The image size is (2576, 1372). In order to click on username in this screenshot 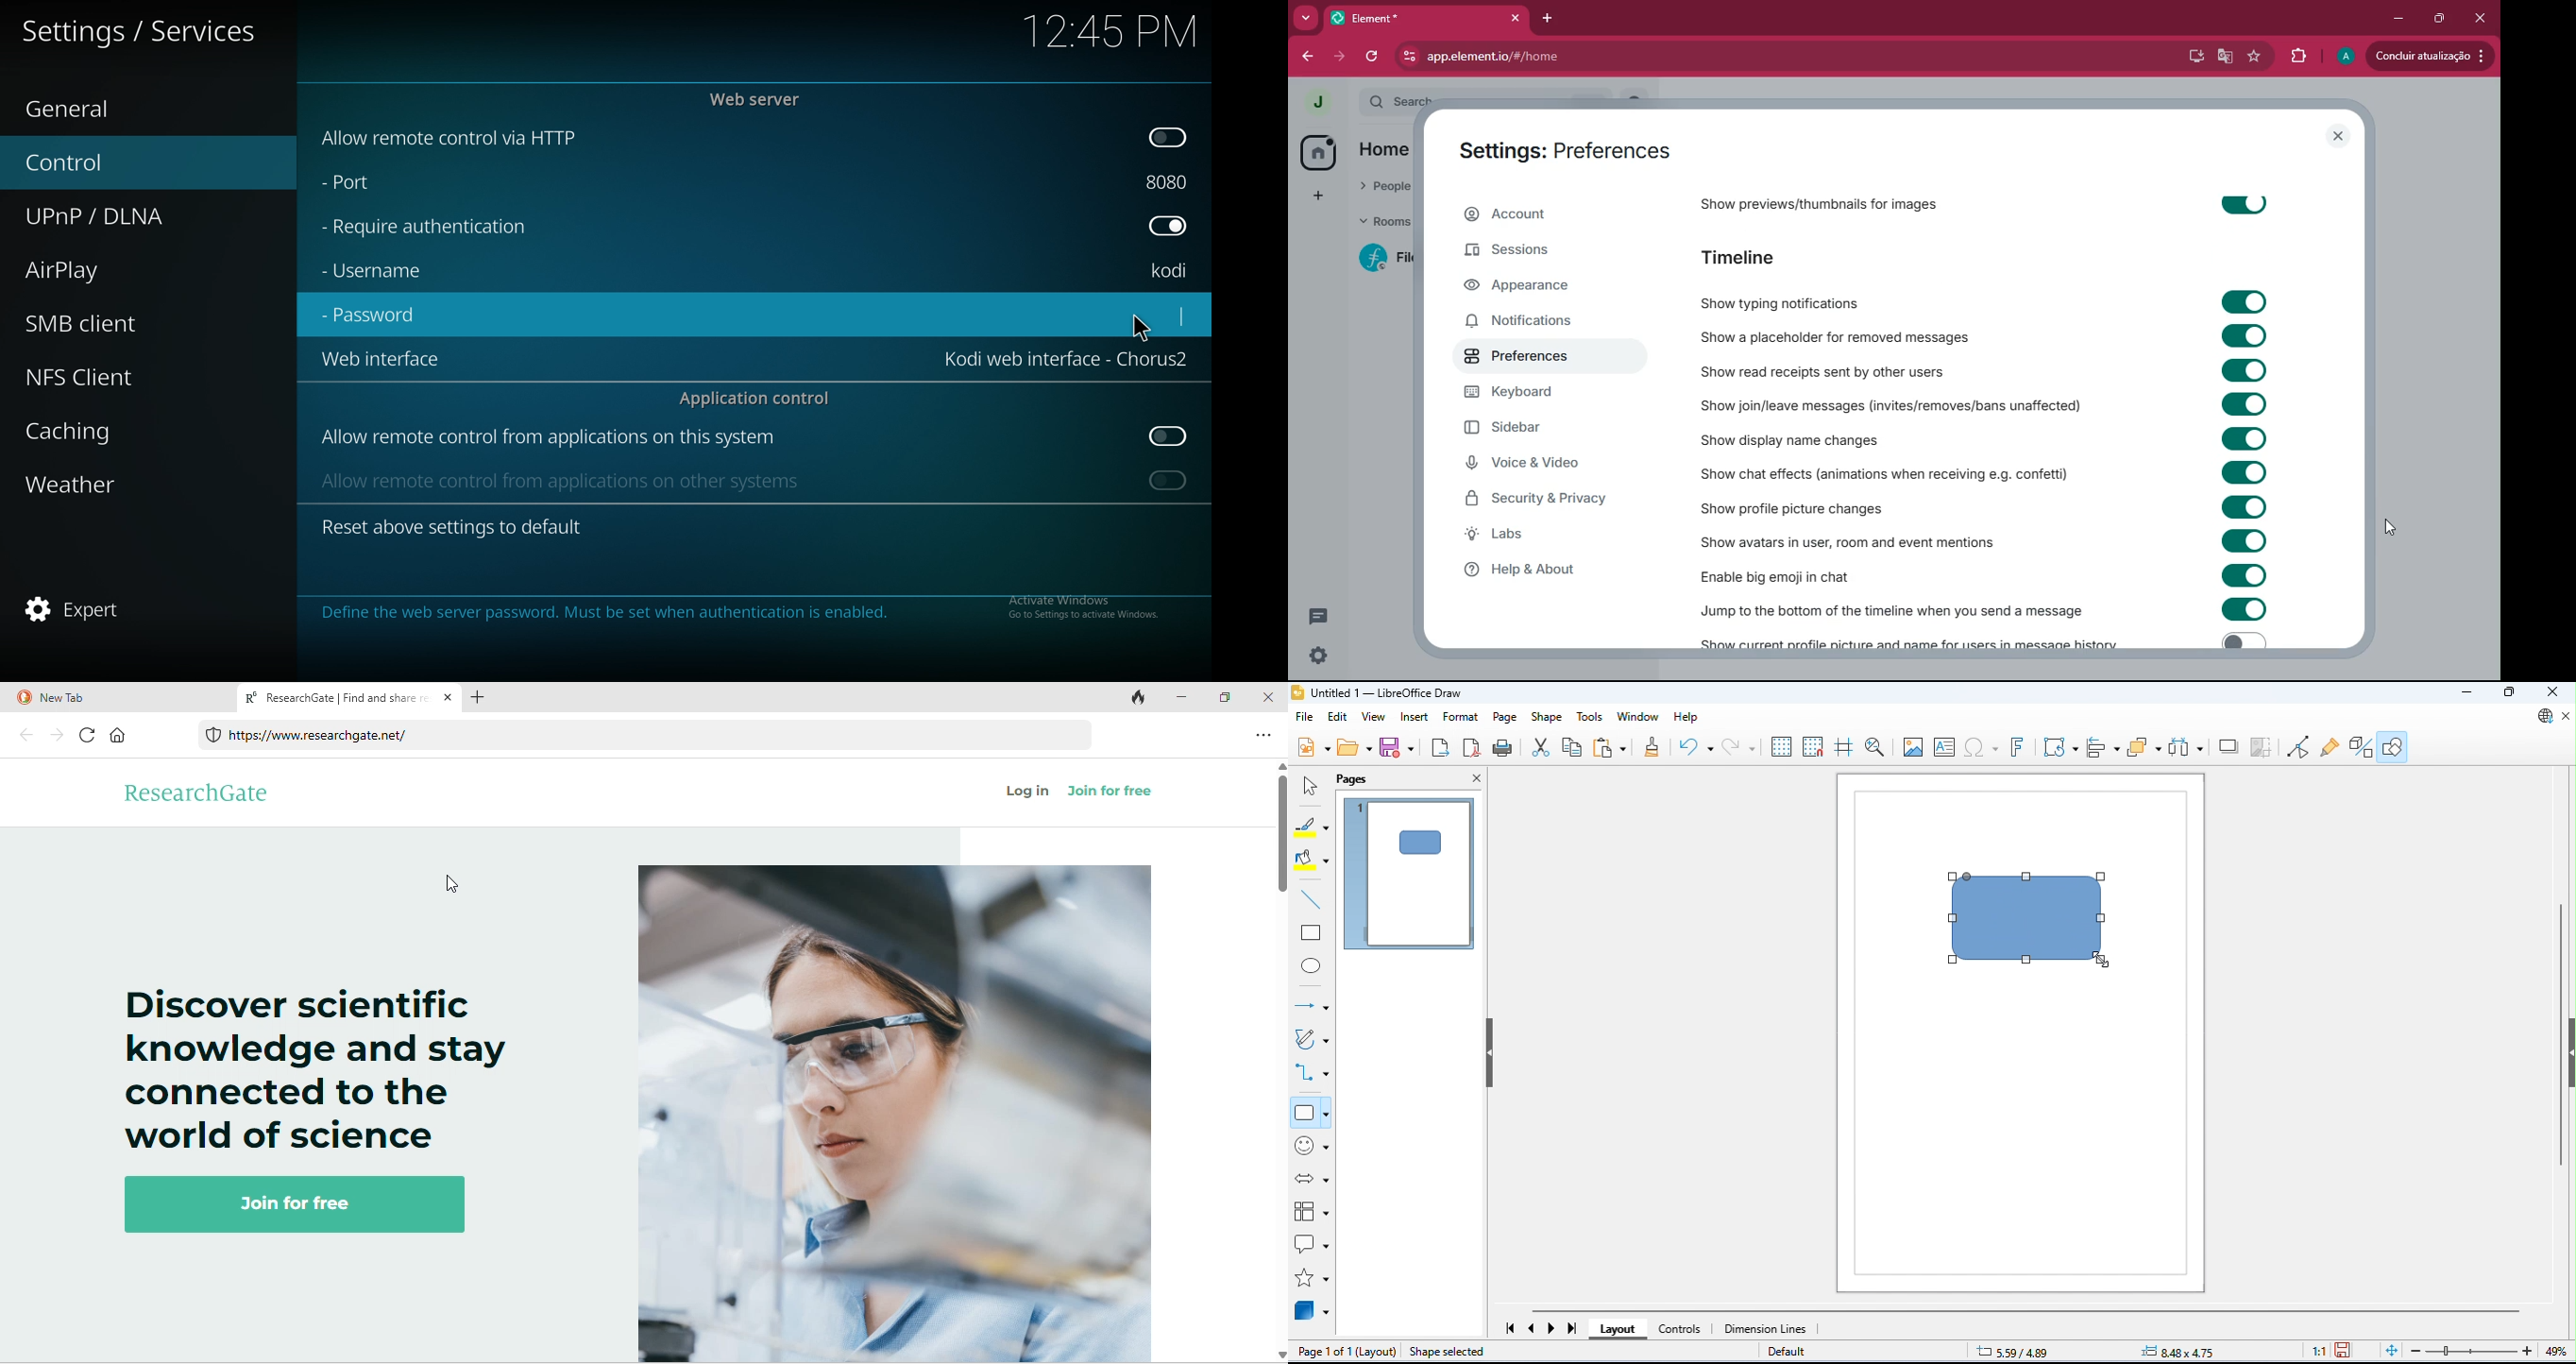, I will do `click(1171, 272)`.